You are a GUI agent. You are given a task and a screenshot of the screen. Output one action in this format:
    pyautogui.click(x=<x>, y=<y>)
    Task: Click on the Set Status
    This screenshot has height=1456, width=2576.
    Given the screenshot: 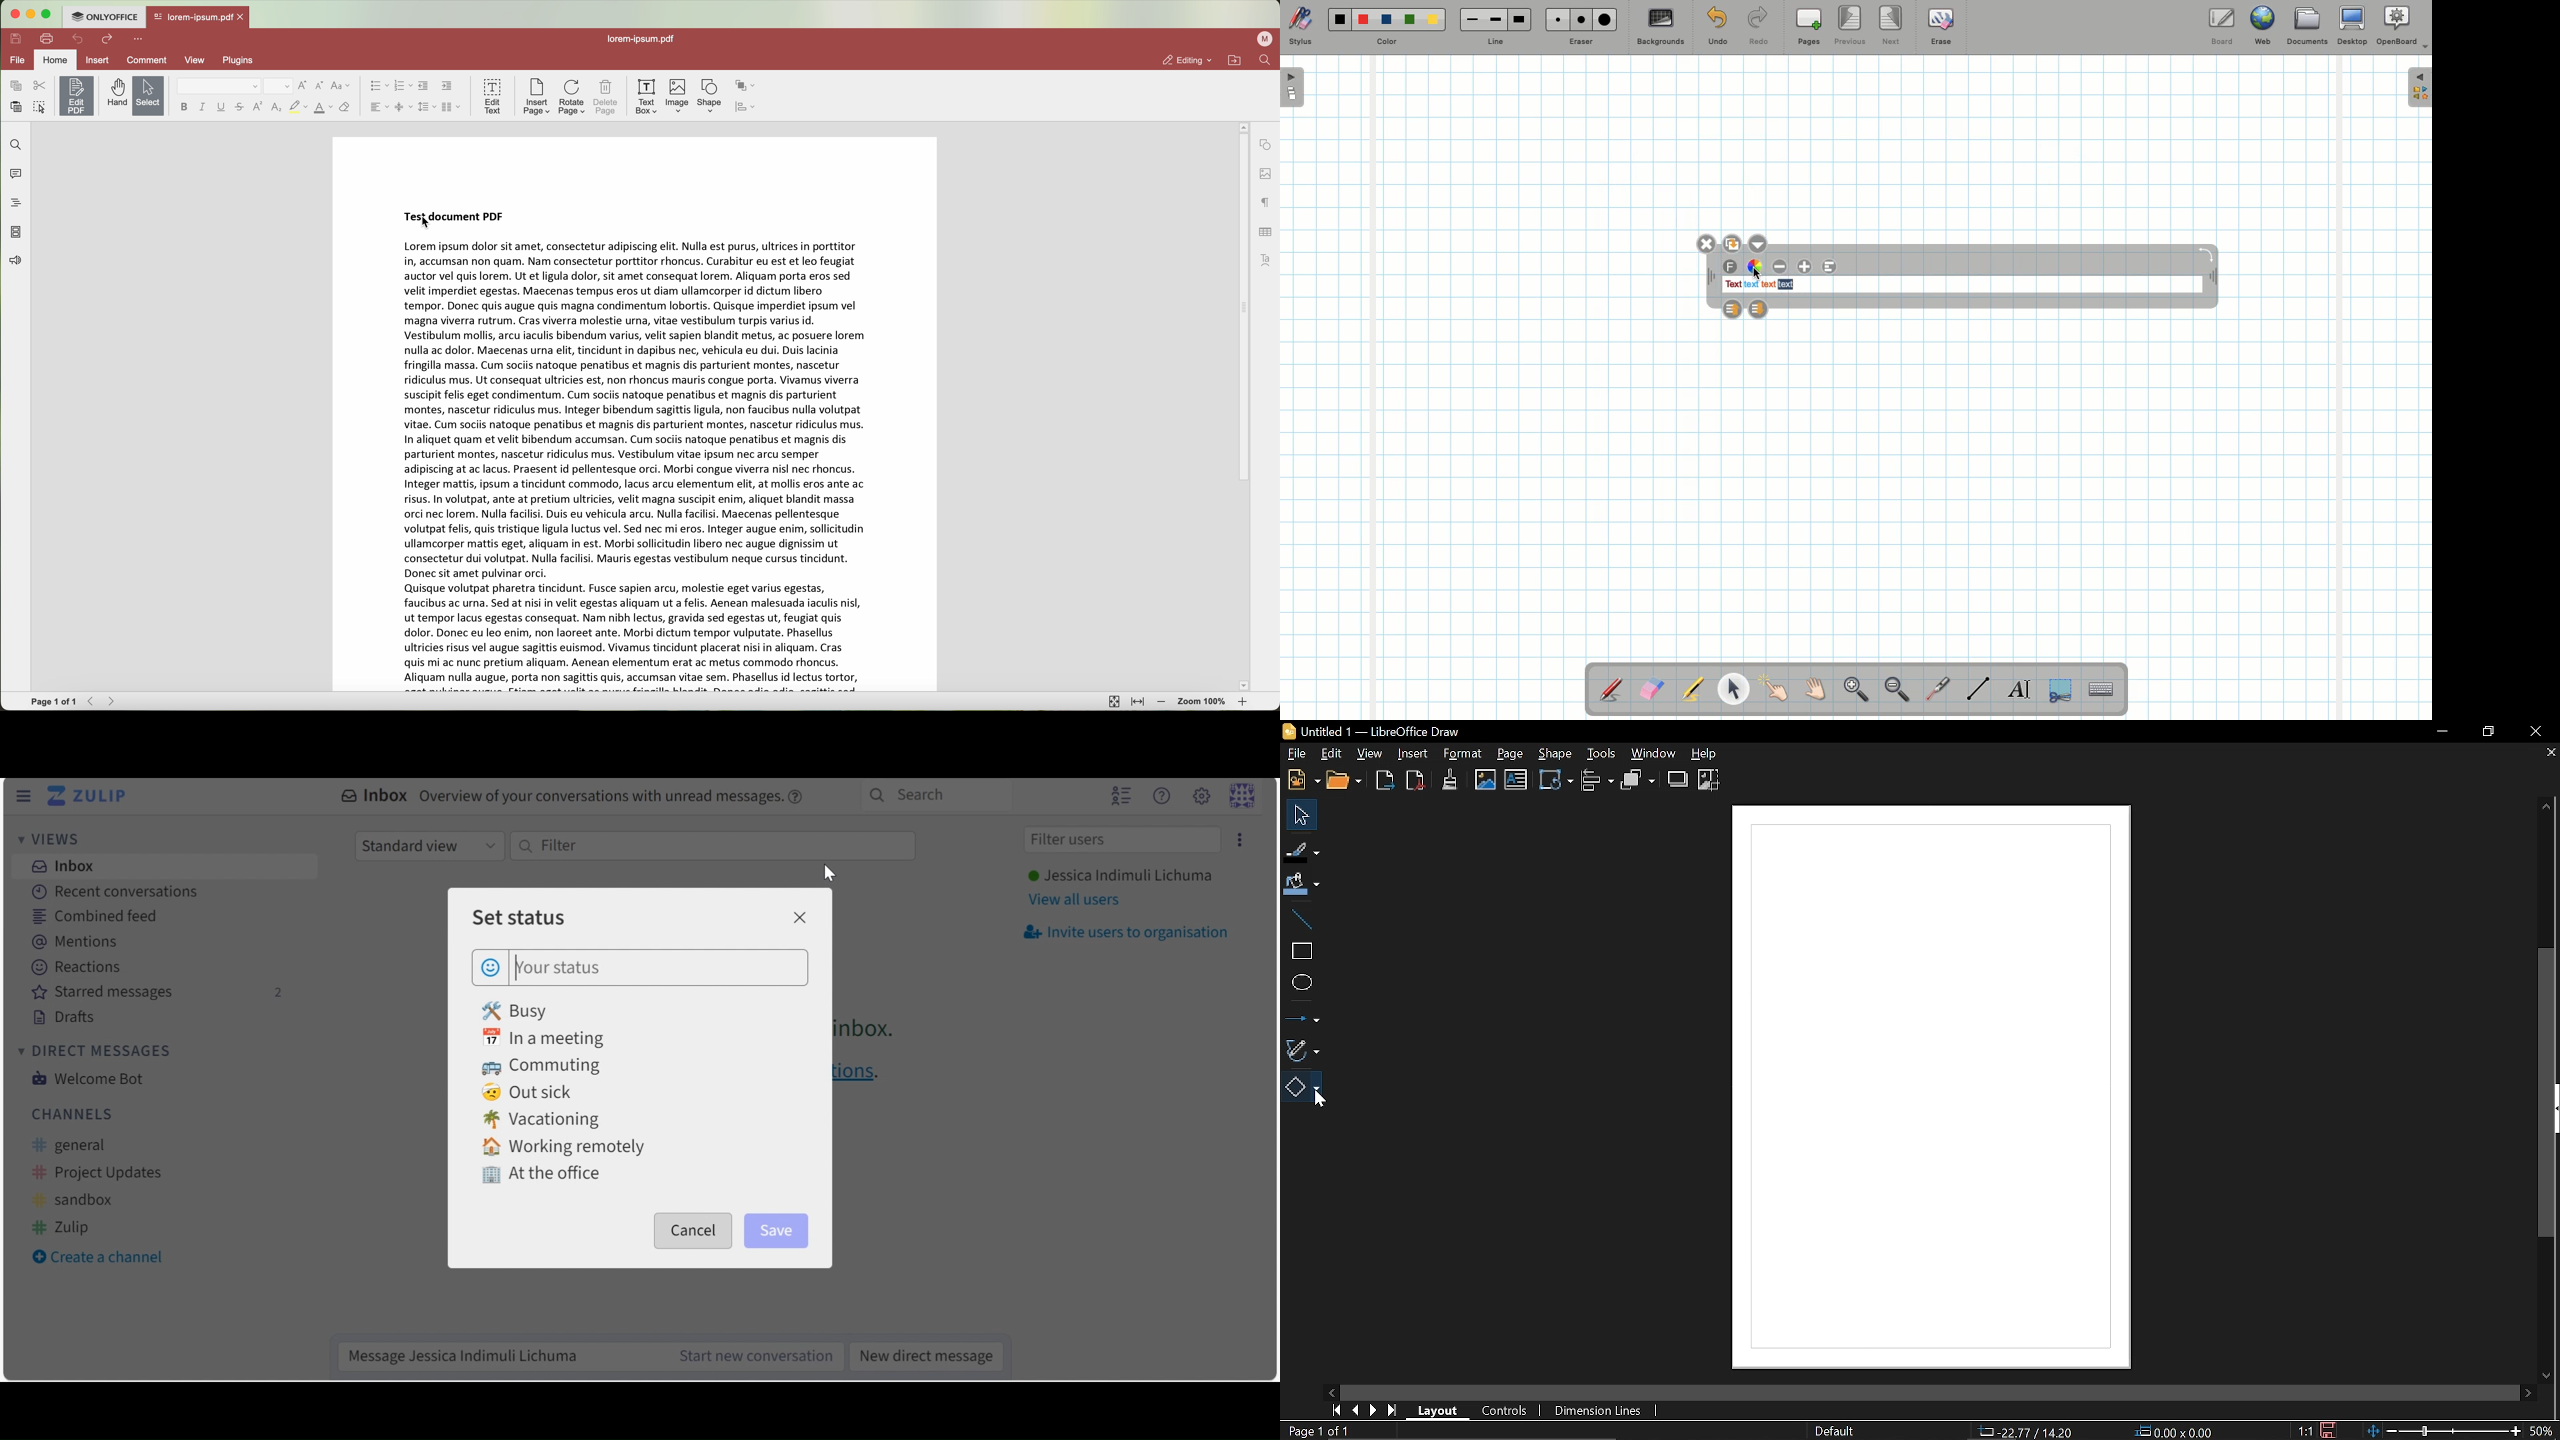 What is the action you would take?
    pyautogui.click(x=518, y=917)
    